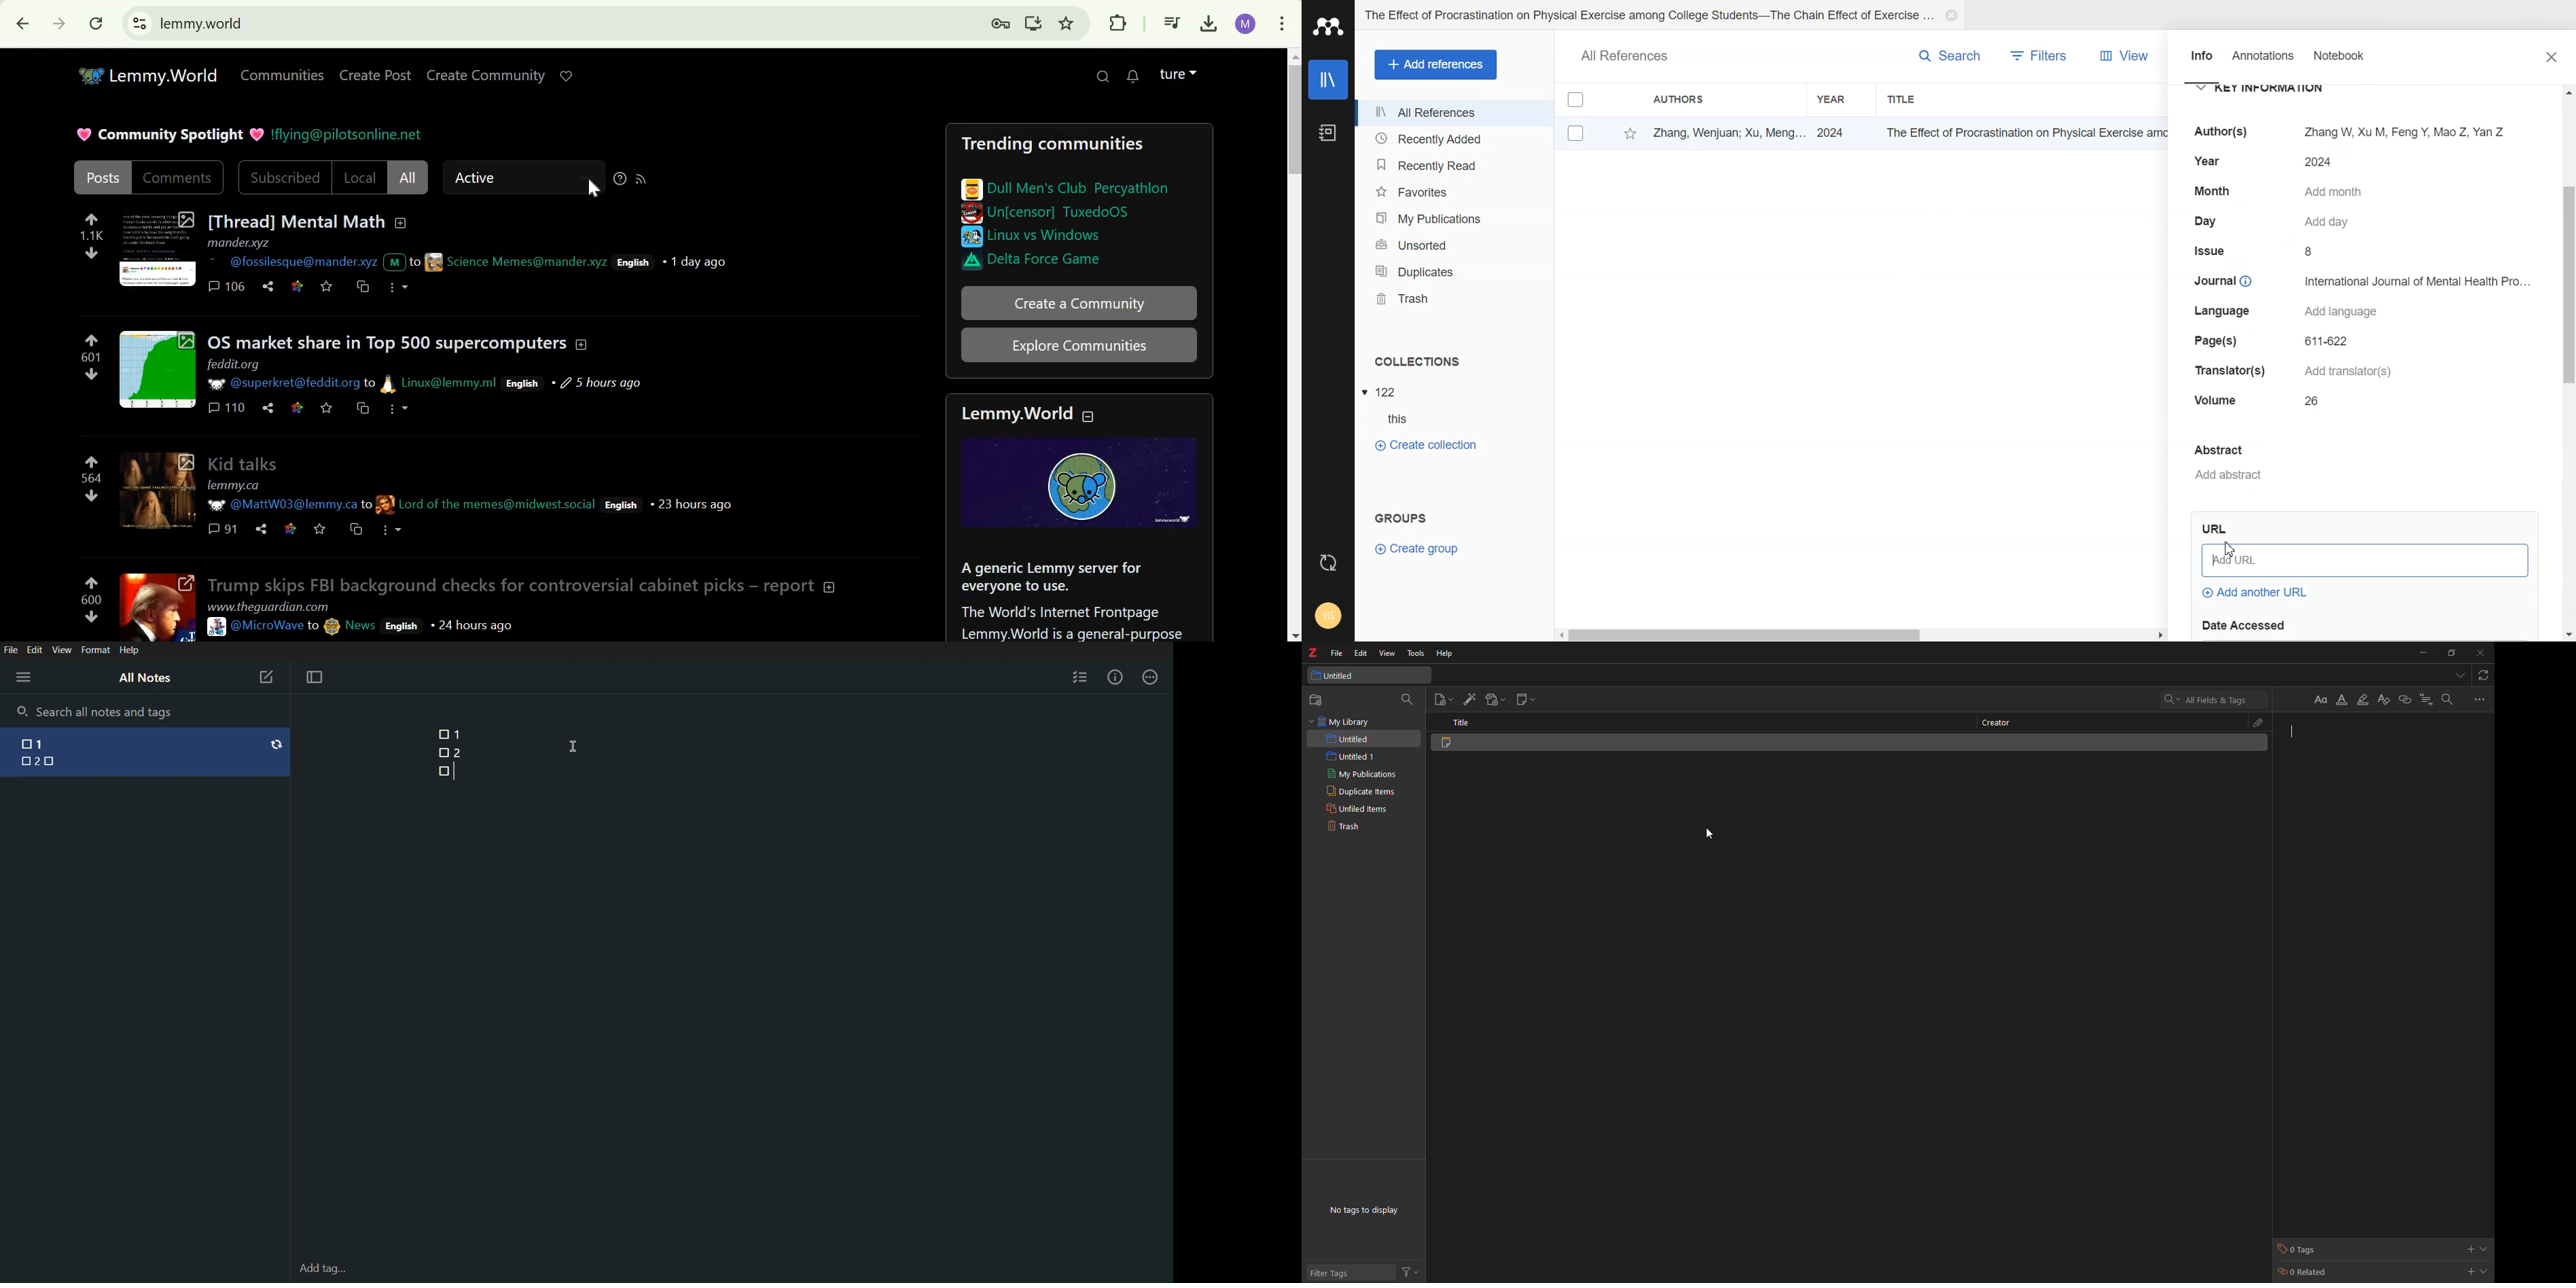 This screenshot has height=1288, width=2576. What do you see at coordinates (2429, 696) in the screenshot?
I see `citation` at bounding box center [2429, 696].